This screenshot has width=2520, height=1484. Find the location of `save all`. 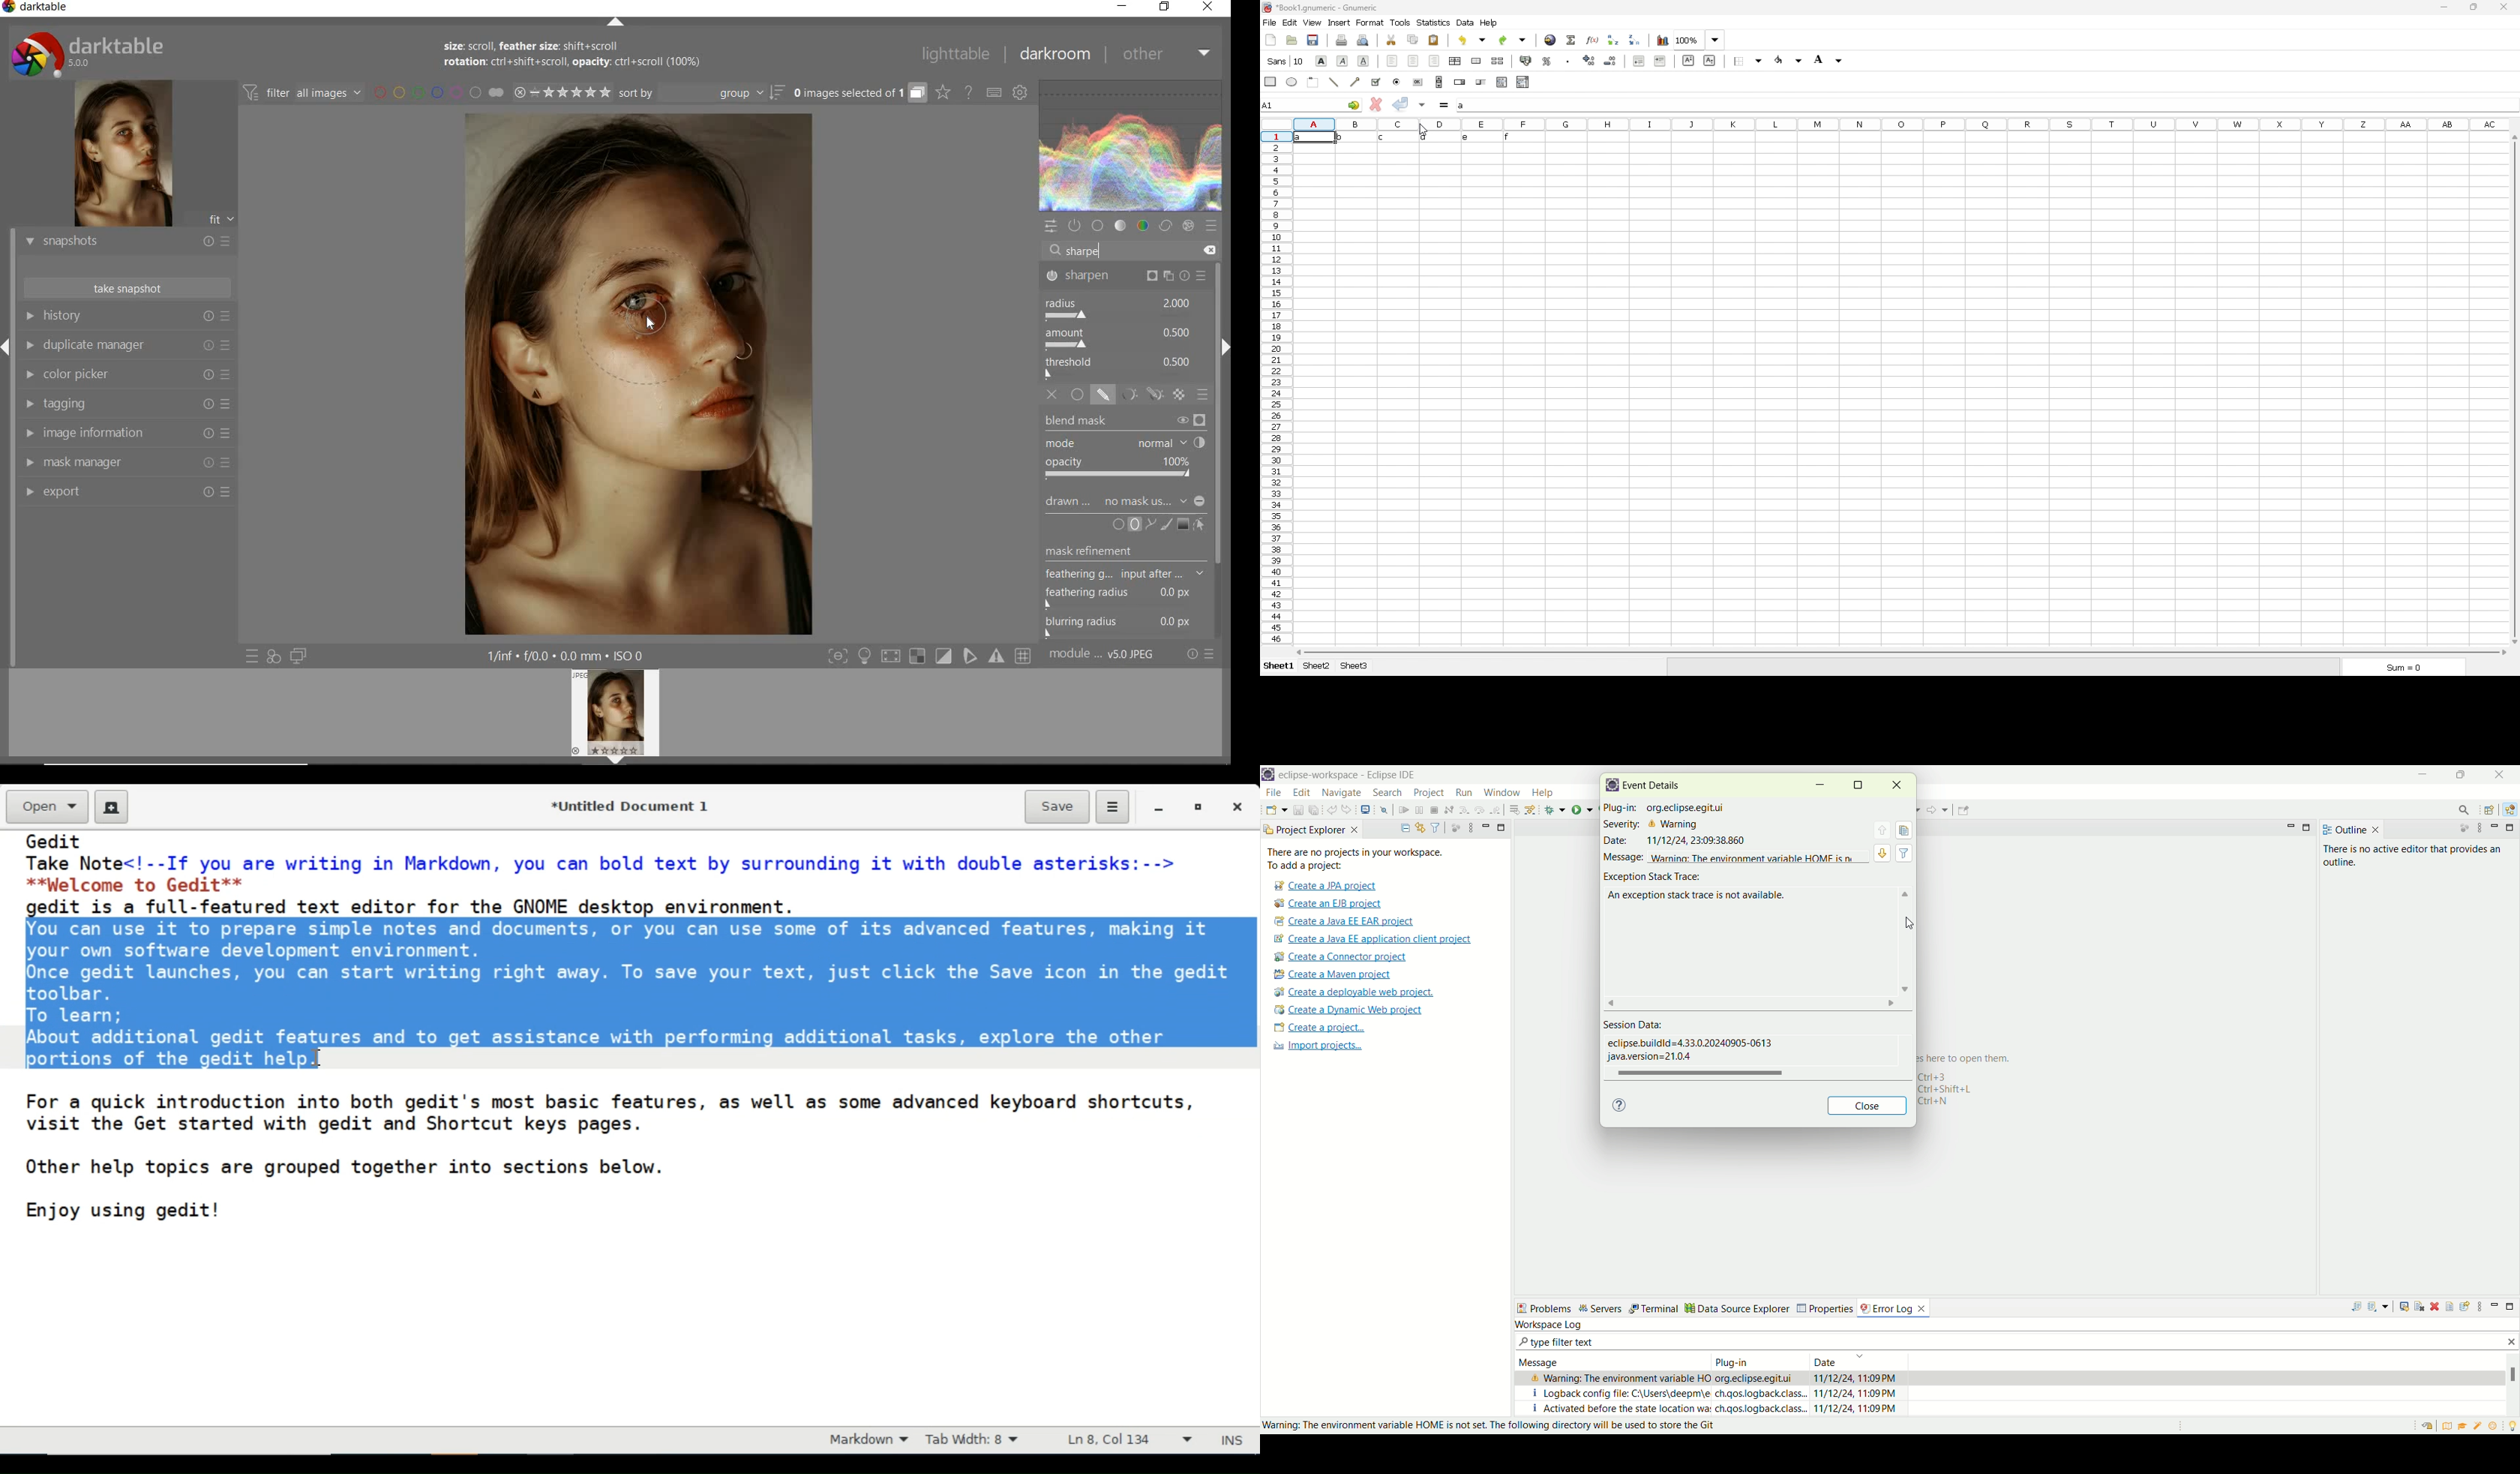

save all is located at coordinates (1314, 810).